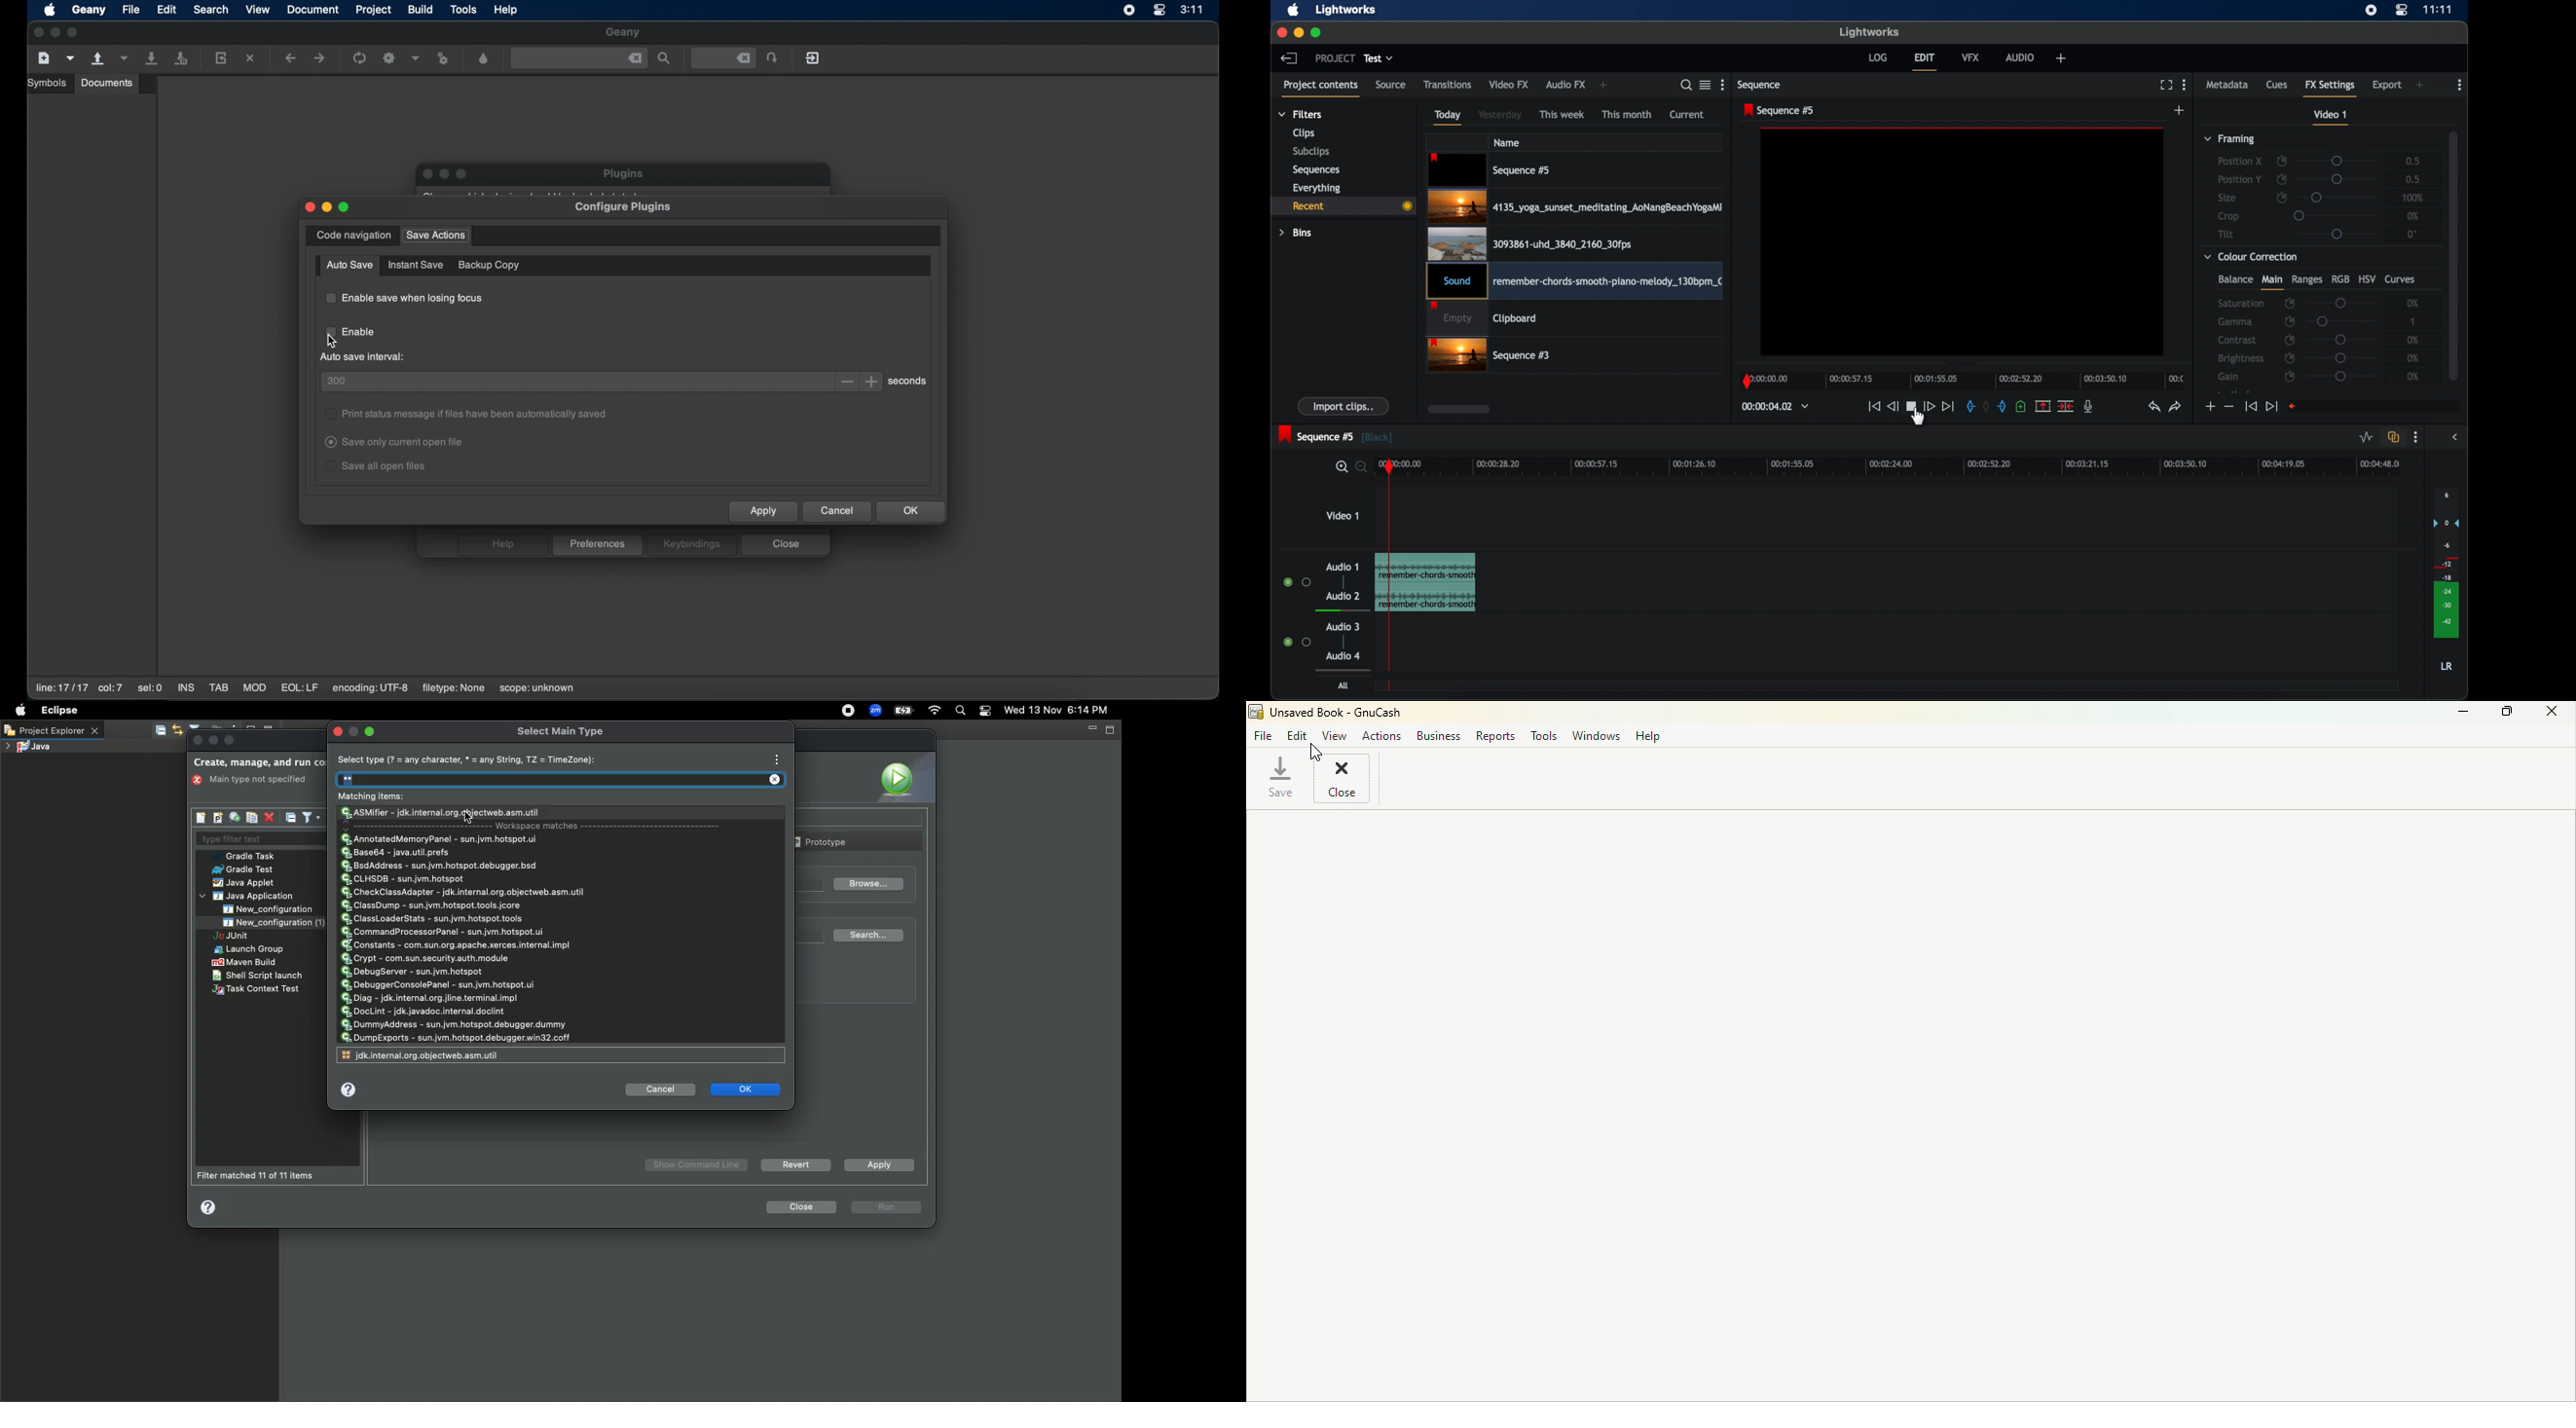  Describe the element at coordinates (2272, 282) in the screenshot. I see `main` at that location.